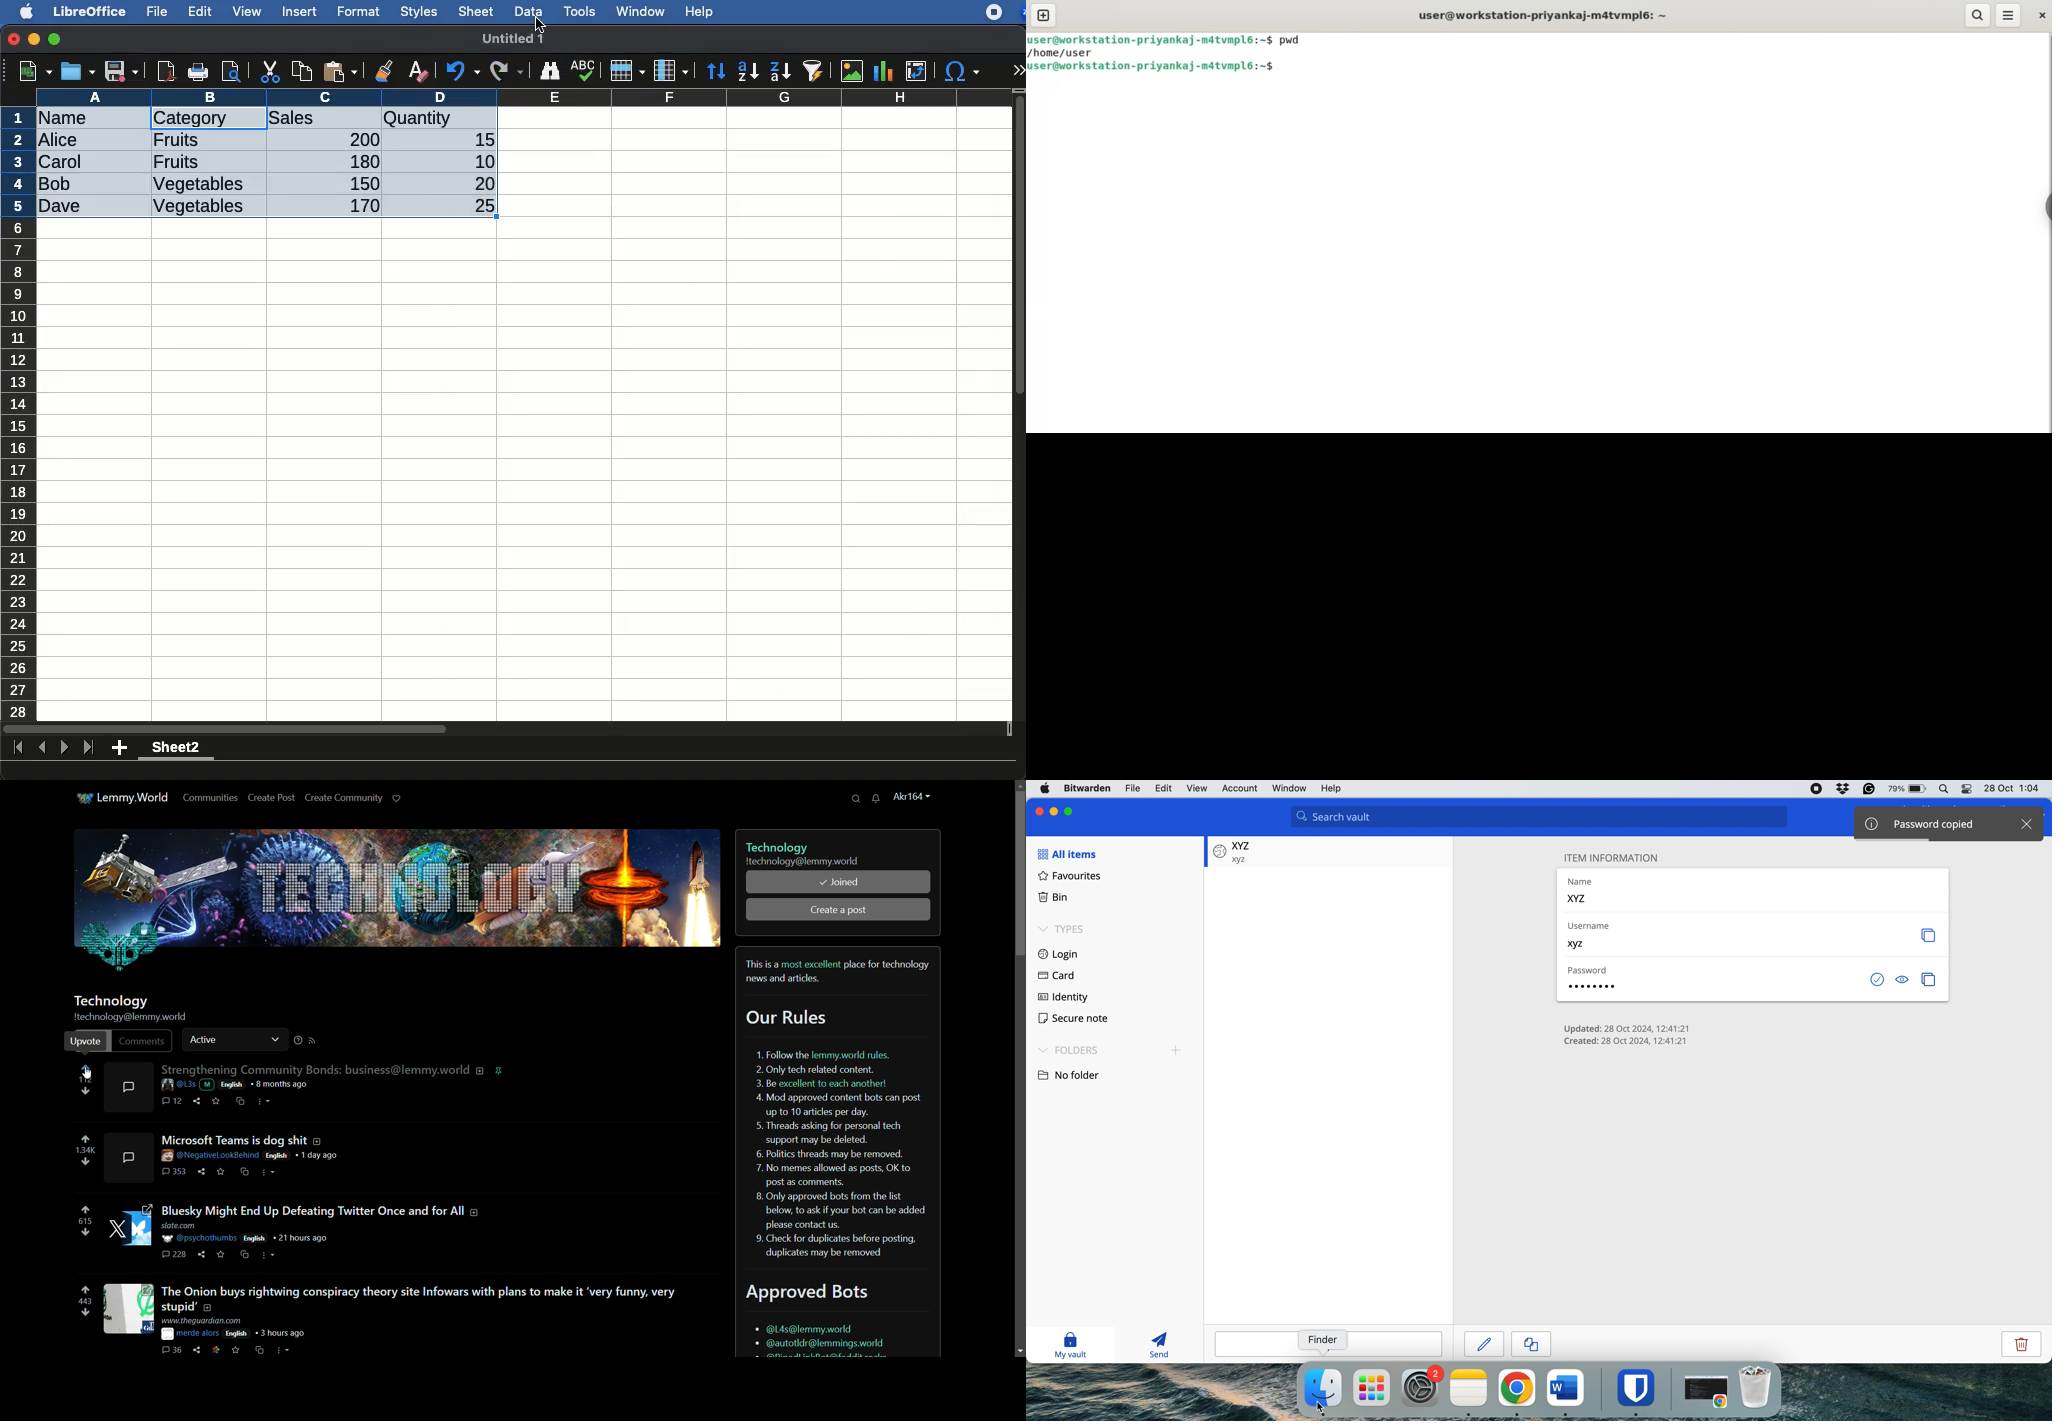 This screenshot has width=2072, height=1428. What do you see at coordinates (2011, 1345) in the screenshot?
I see `delete` at bounding box center [2011, 1345].